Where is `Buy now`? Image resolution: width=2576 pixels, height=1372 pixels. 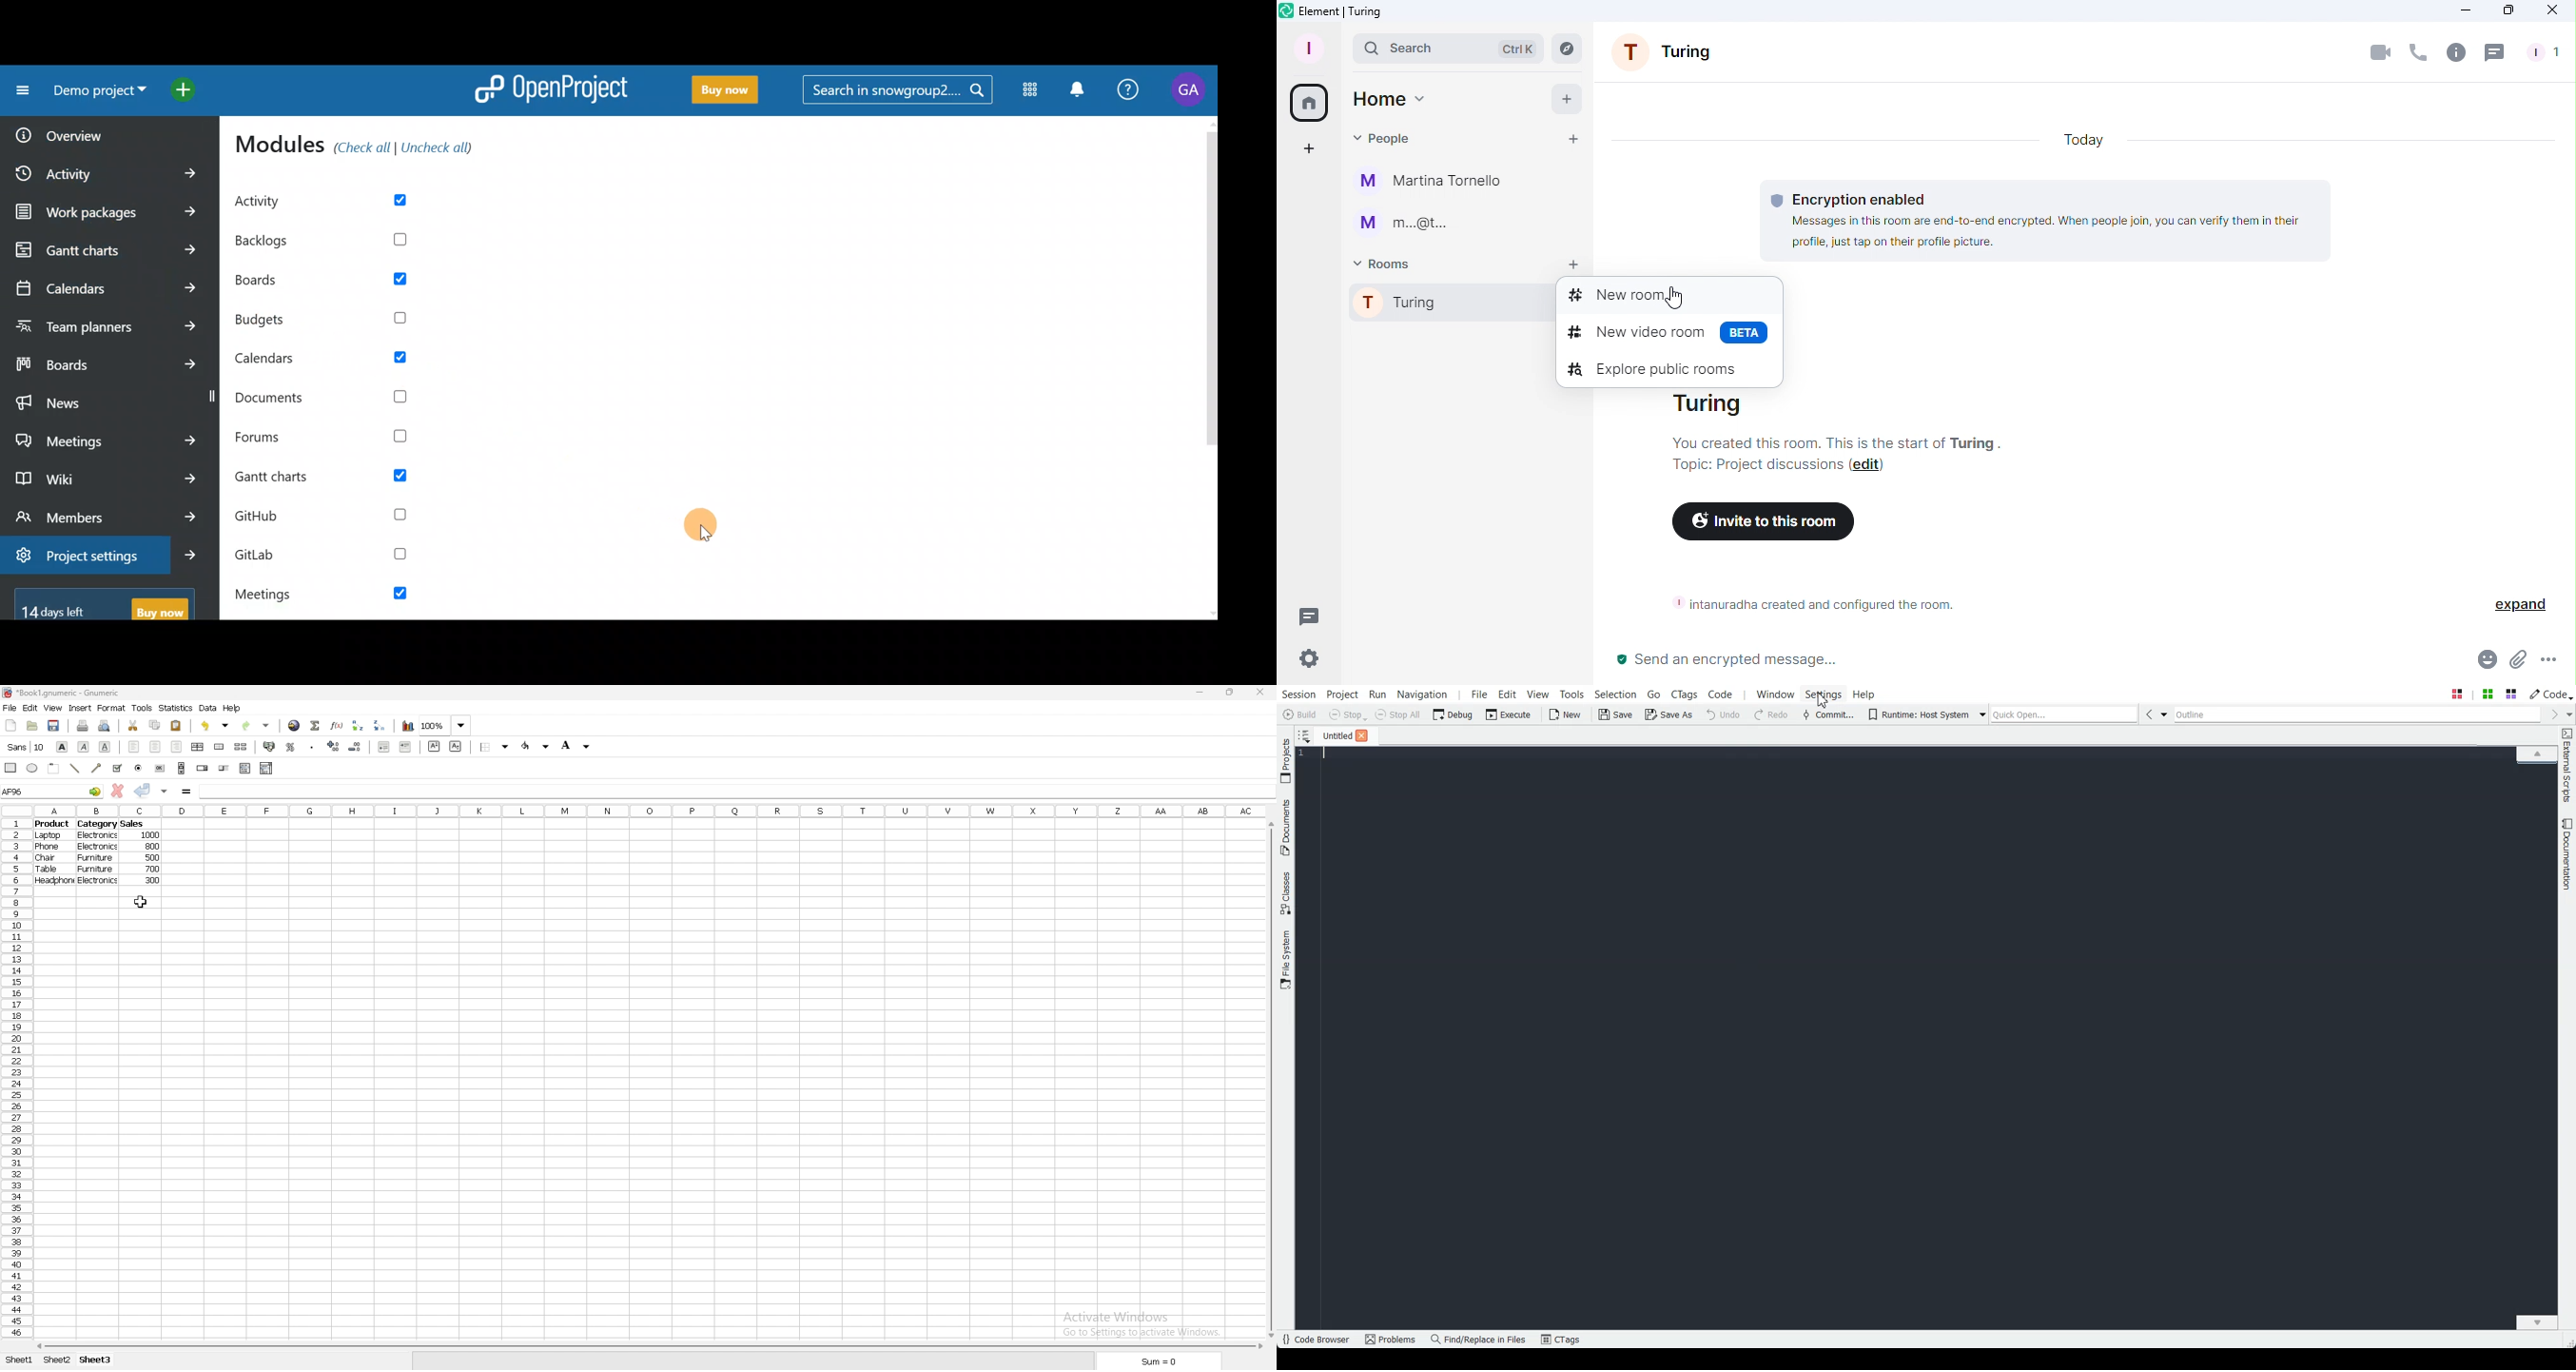
Buy now is located at coordinates (727, 92).